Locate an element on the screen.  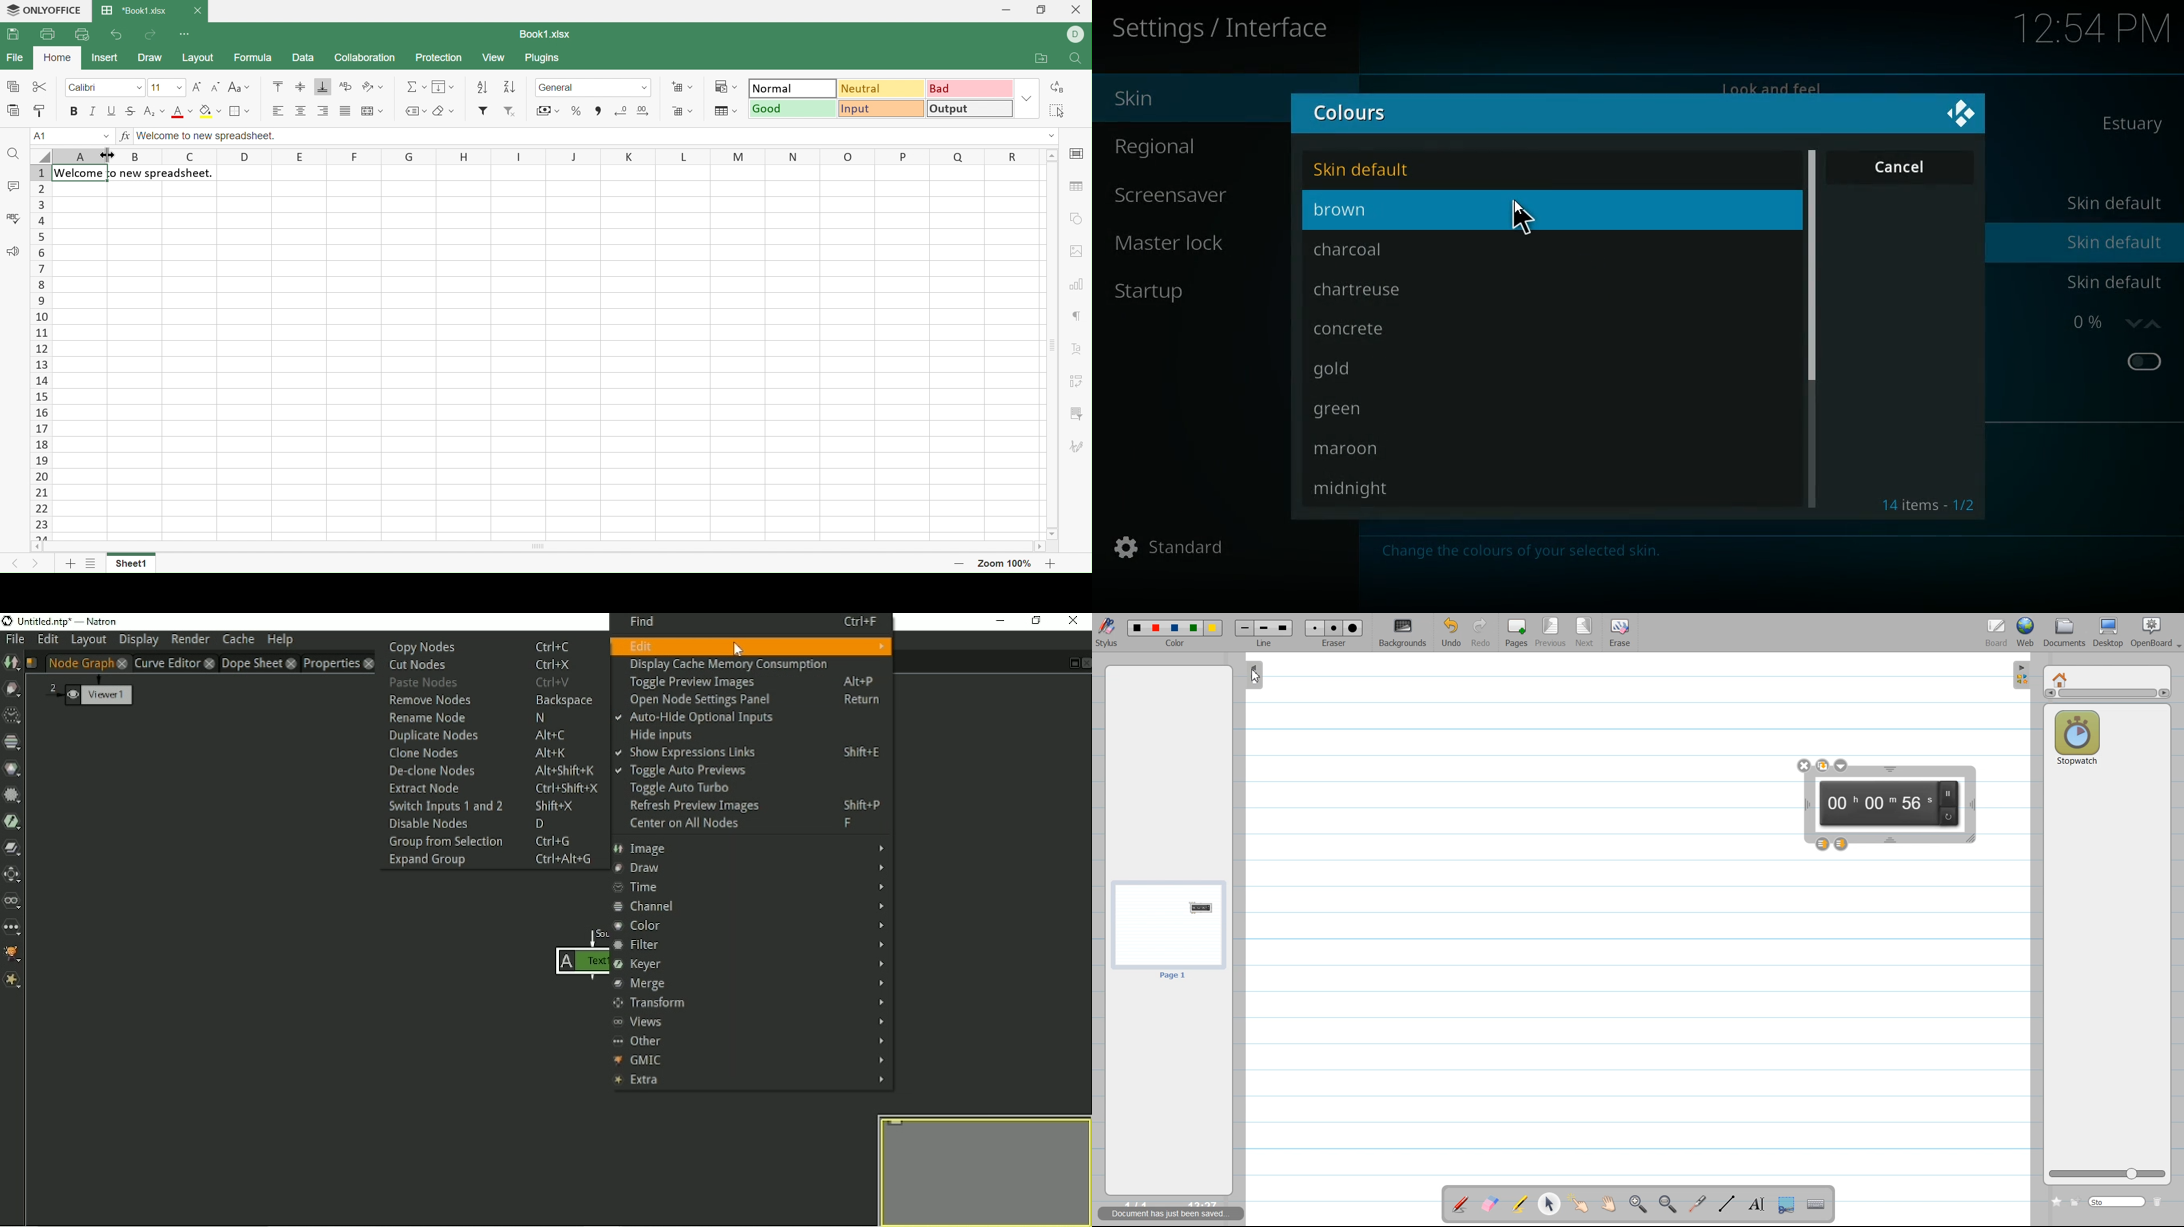
standard is located at coordinates (1174, 552).